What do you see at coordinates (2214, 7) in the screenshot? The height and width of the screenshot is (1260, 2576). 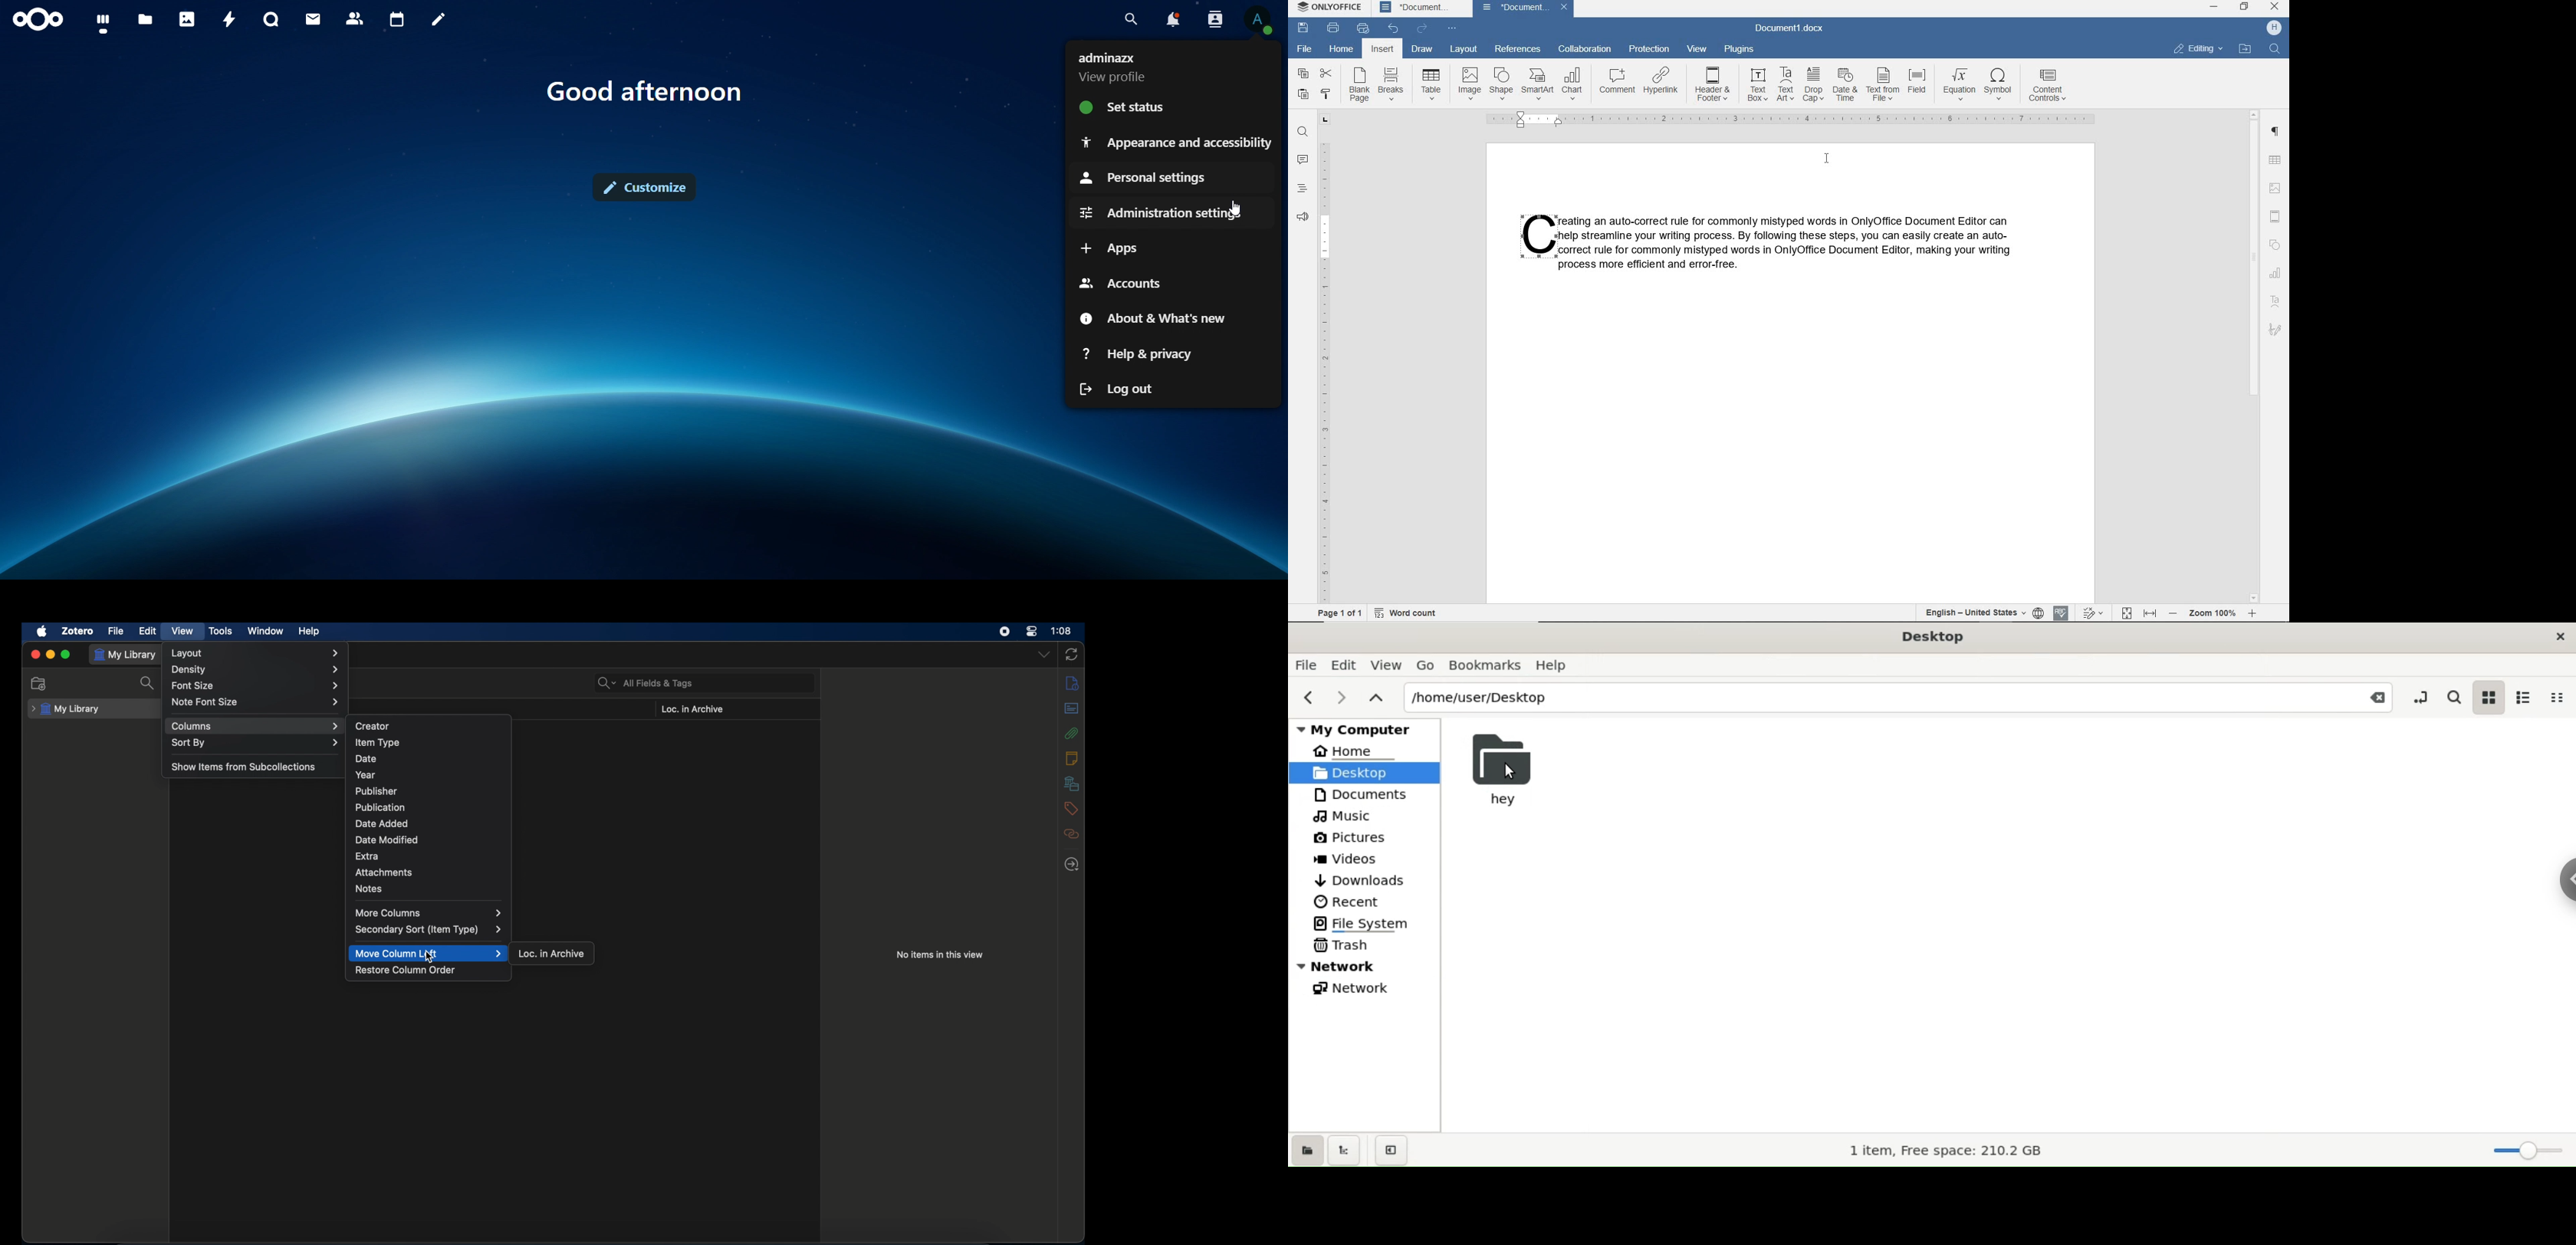 I see `minimize` at bounding box center [2214, 7].